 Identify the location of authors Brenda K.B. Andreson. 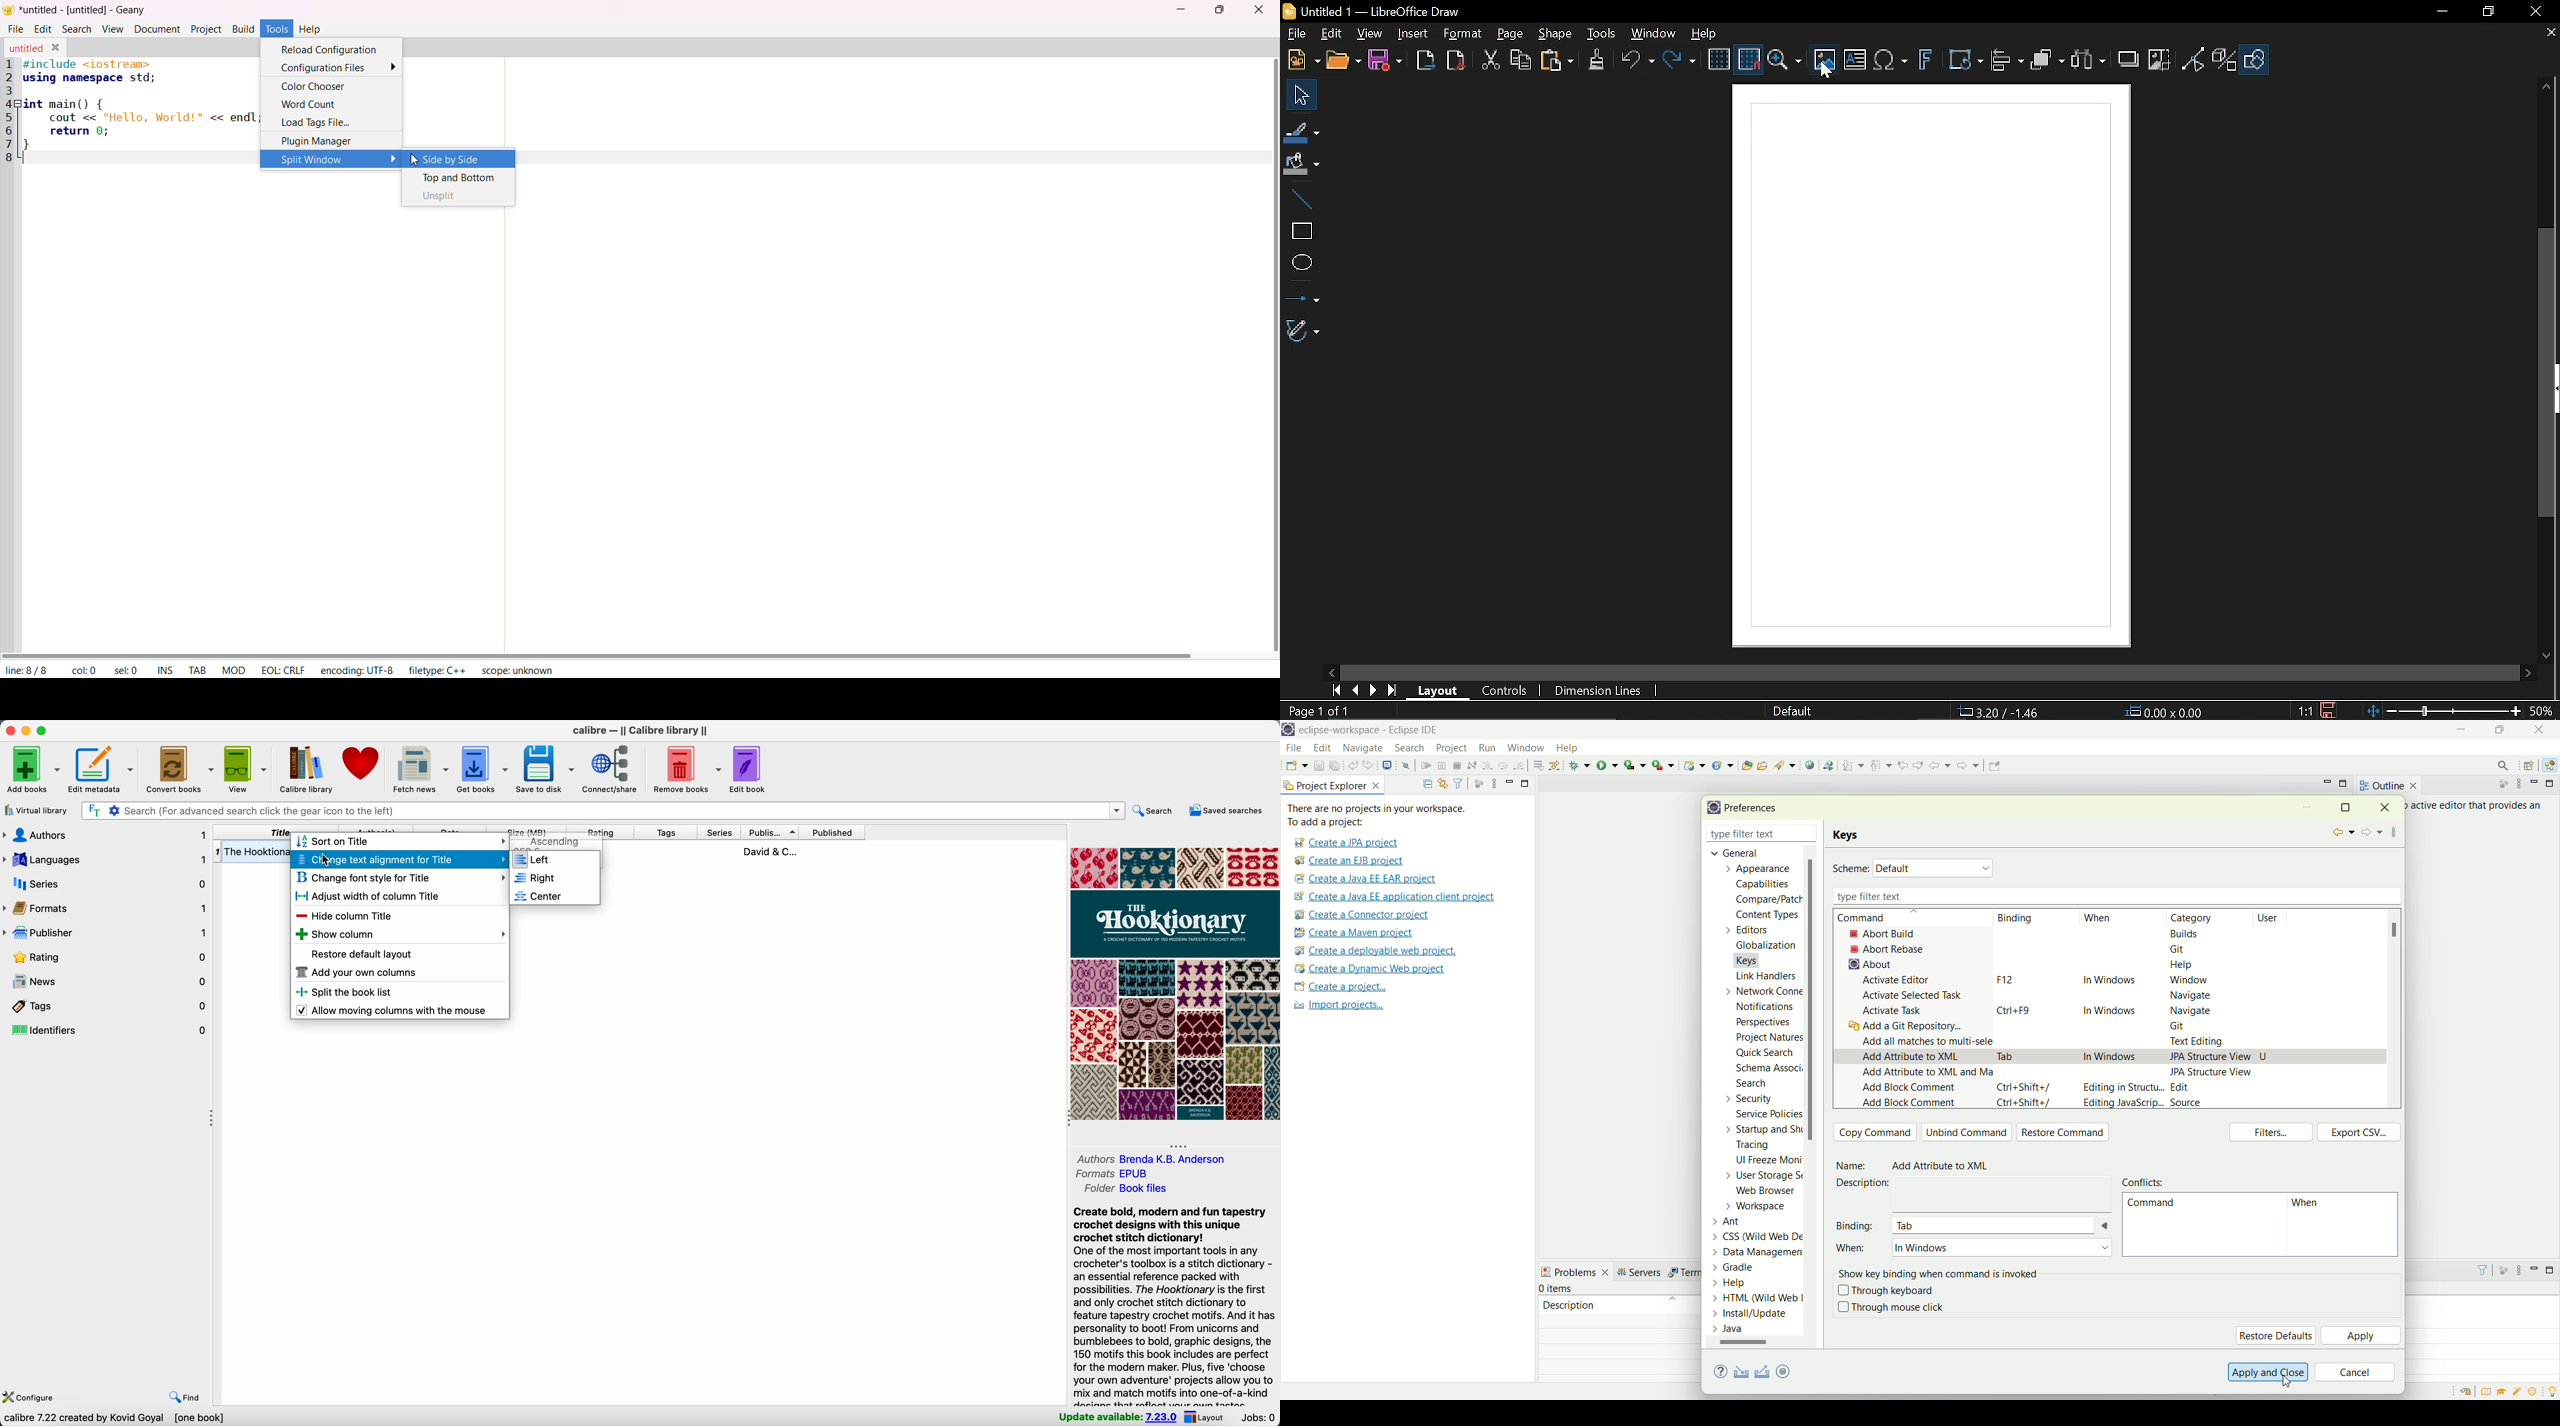
(1151, 1158).